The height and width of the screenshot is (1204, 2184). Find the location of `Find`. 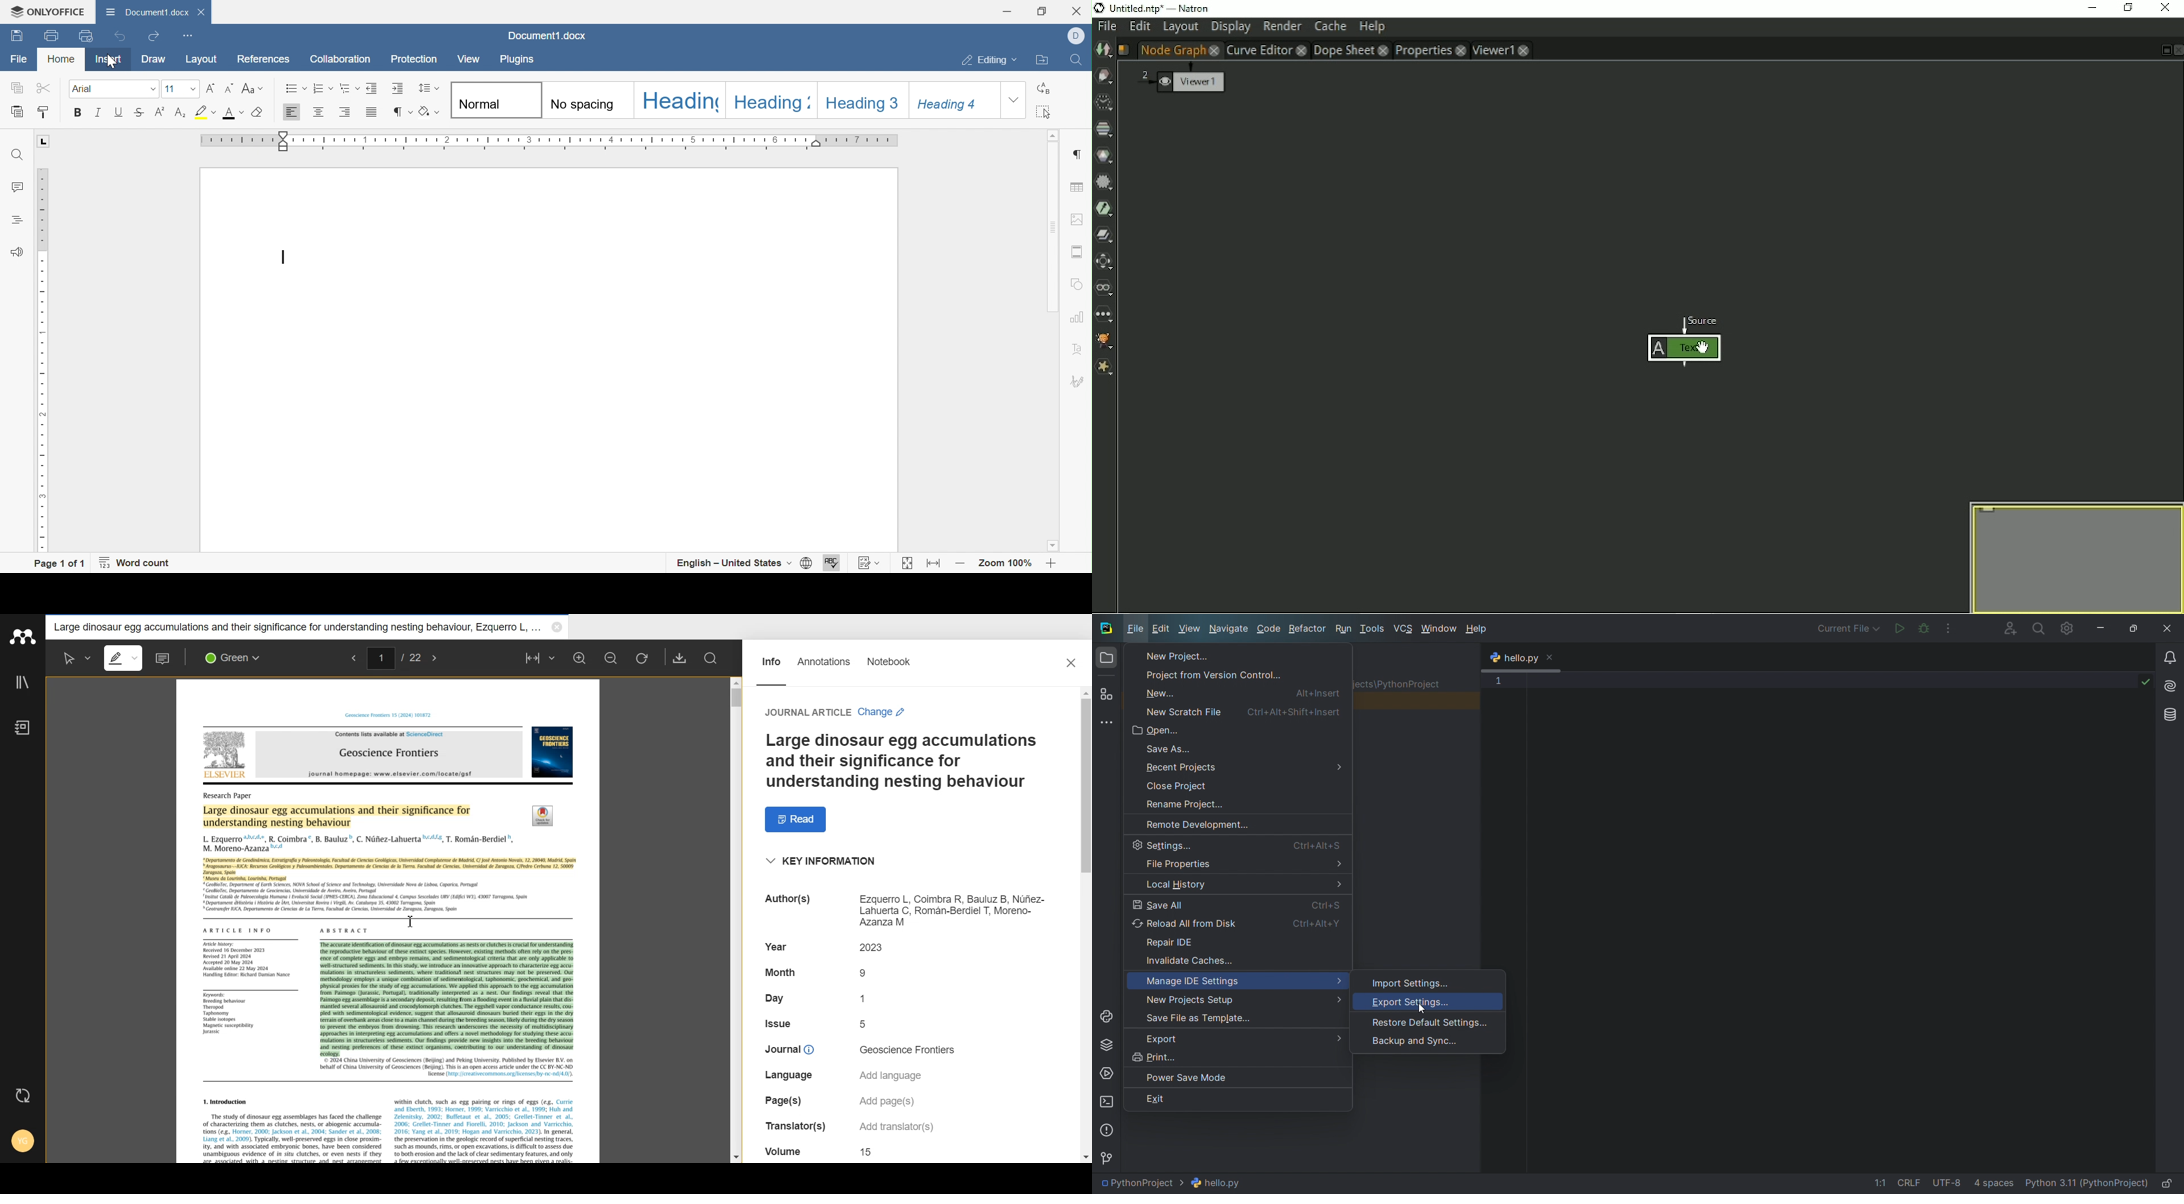

Find is located at coordinates (1076, 61).